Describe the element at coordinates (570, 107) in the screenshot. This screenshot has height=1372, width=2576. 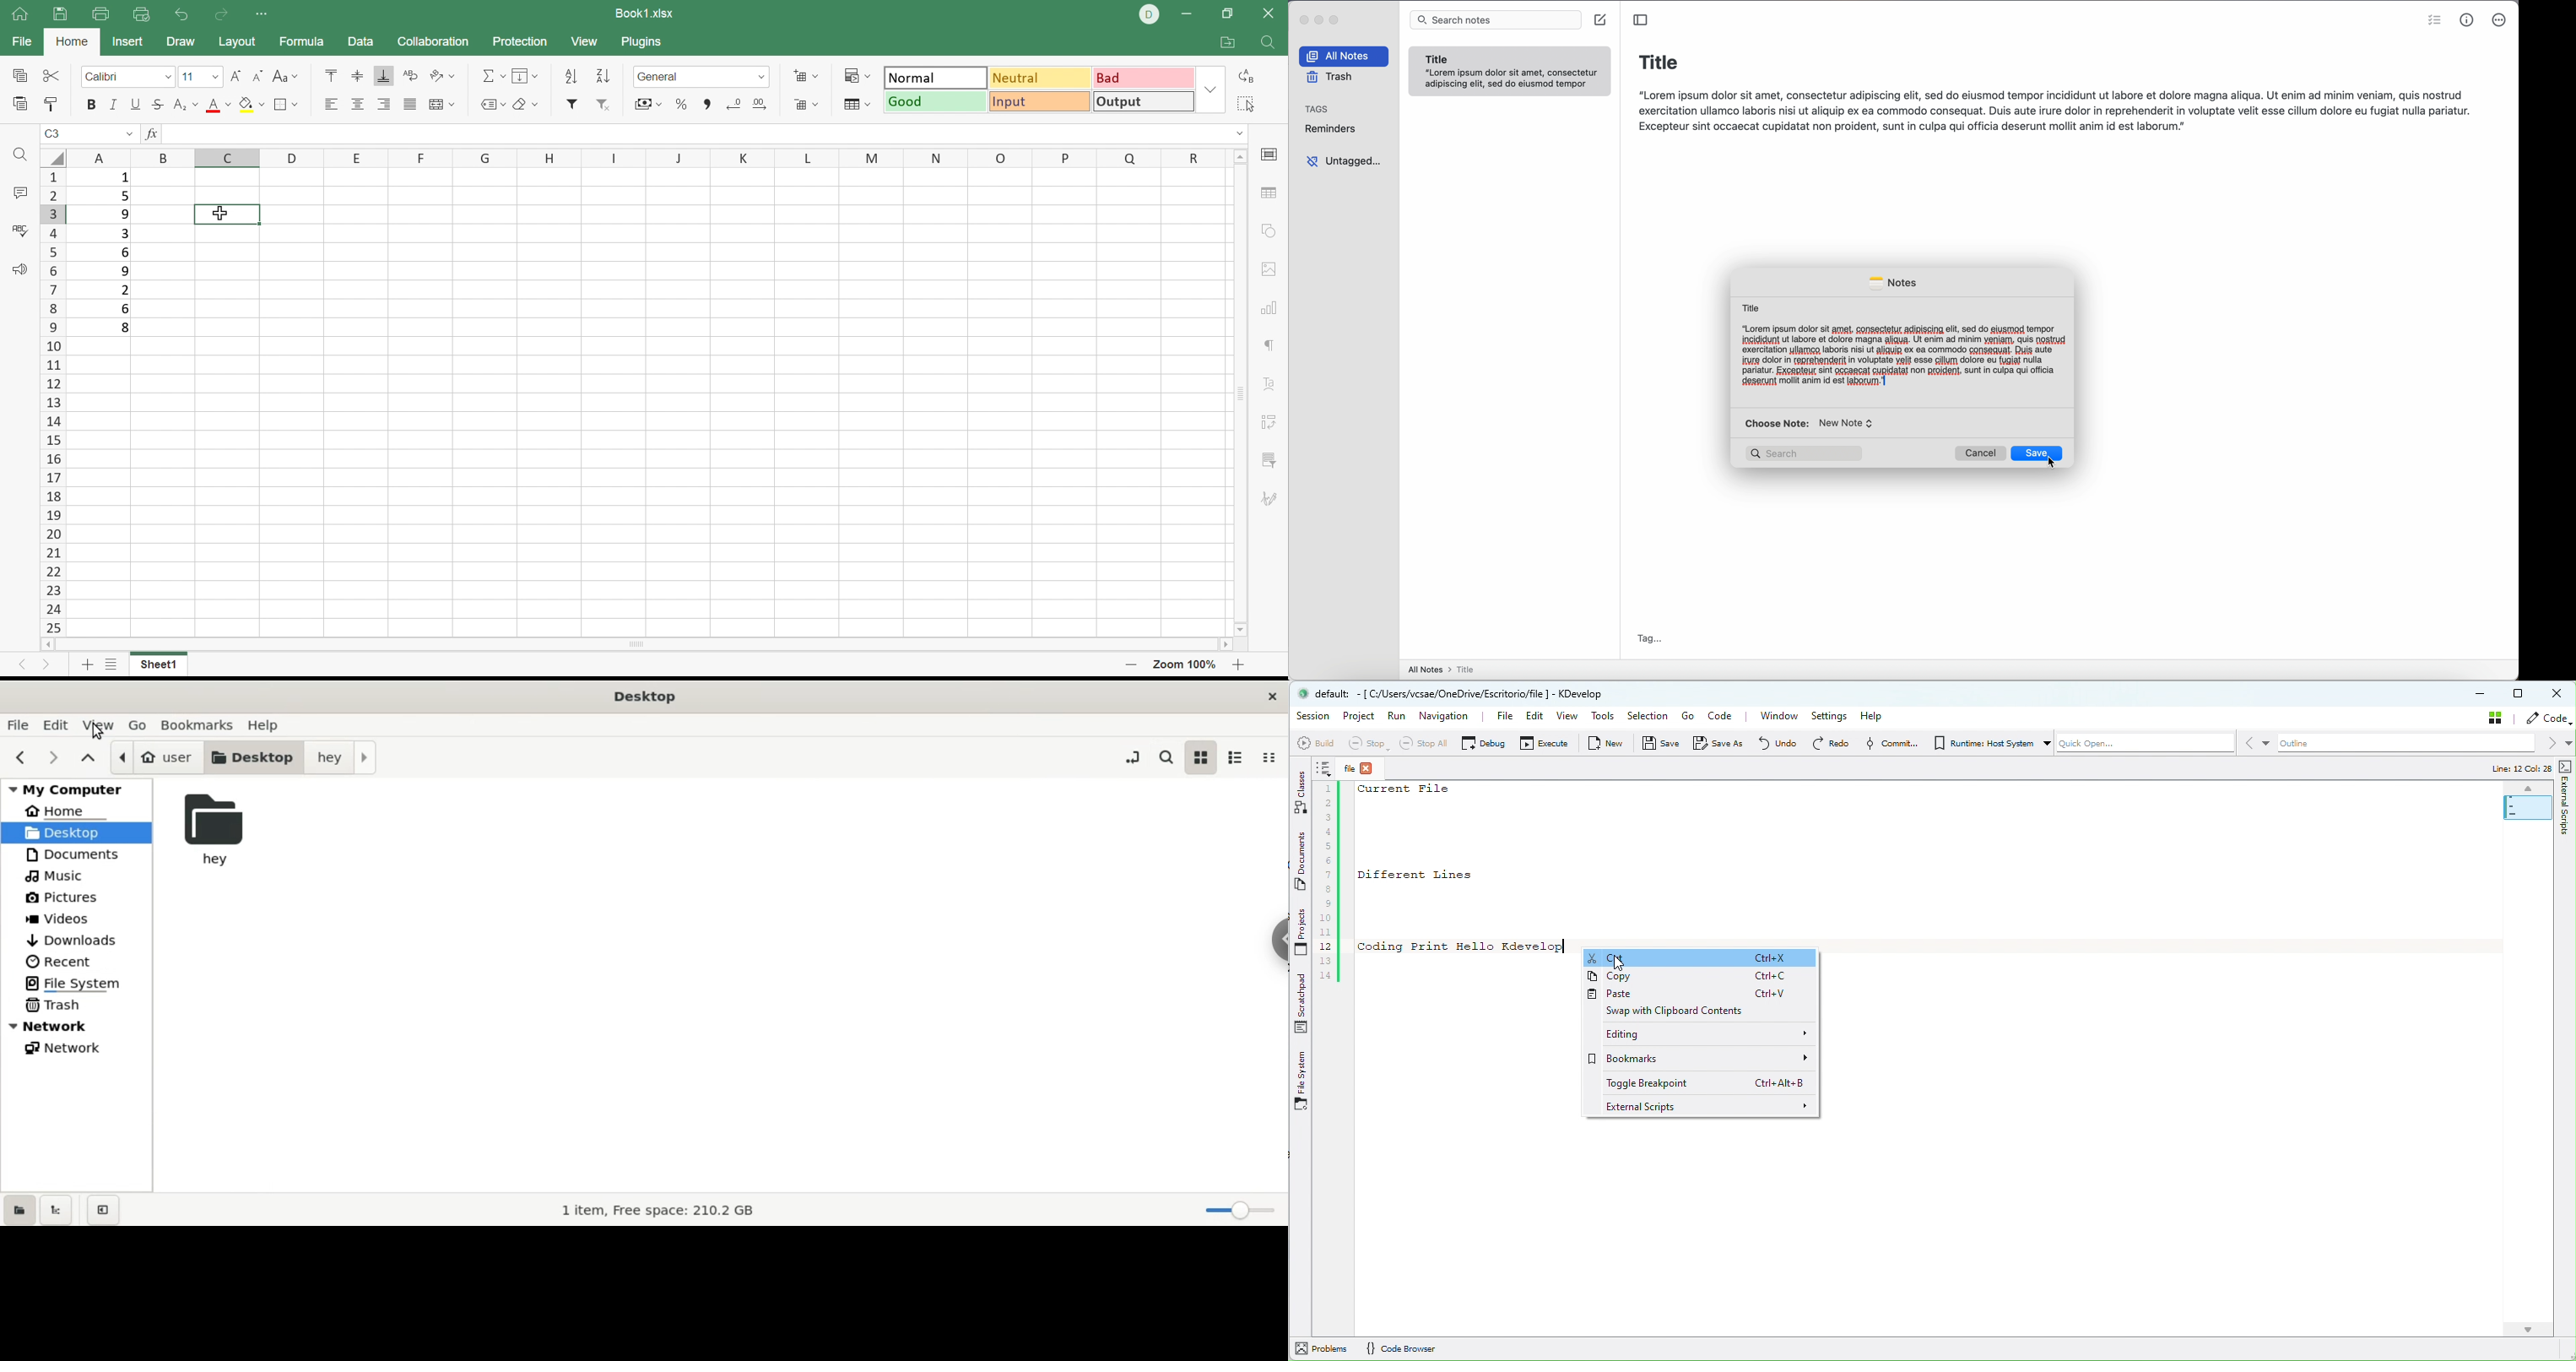
I see `Filter` at that location.